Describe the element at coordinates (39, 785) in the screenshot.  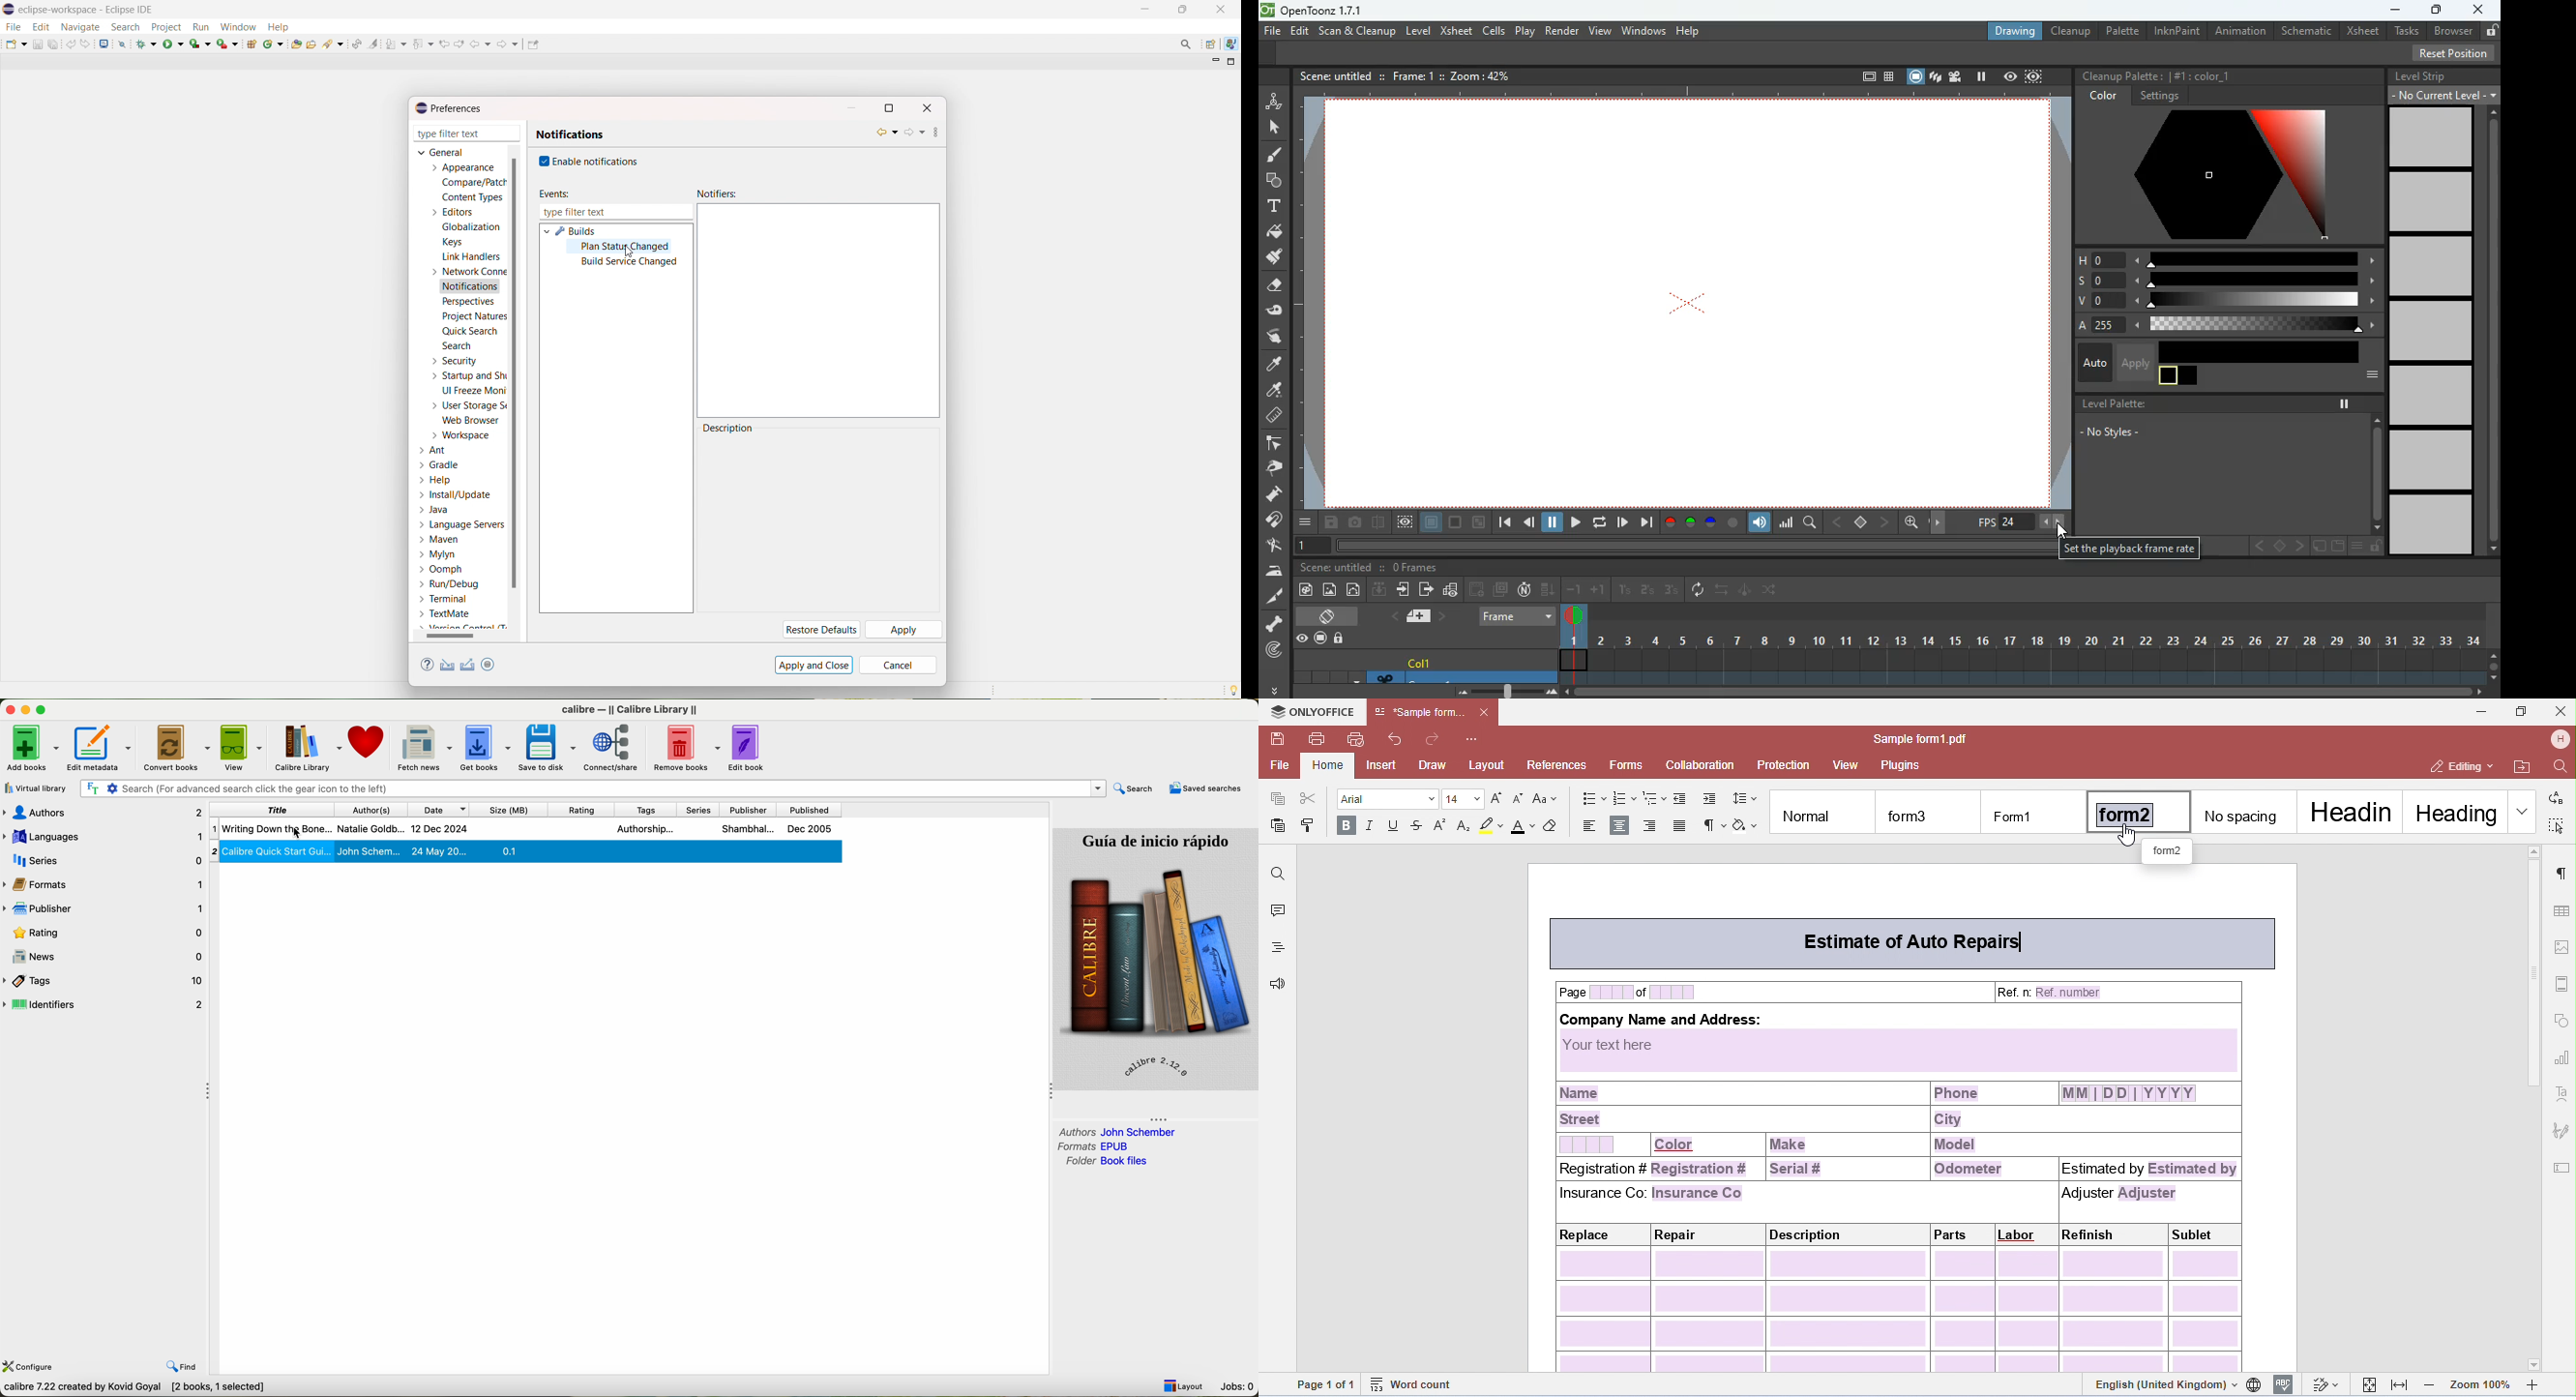
I see `add books from a single folder` at that location.